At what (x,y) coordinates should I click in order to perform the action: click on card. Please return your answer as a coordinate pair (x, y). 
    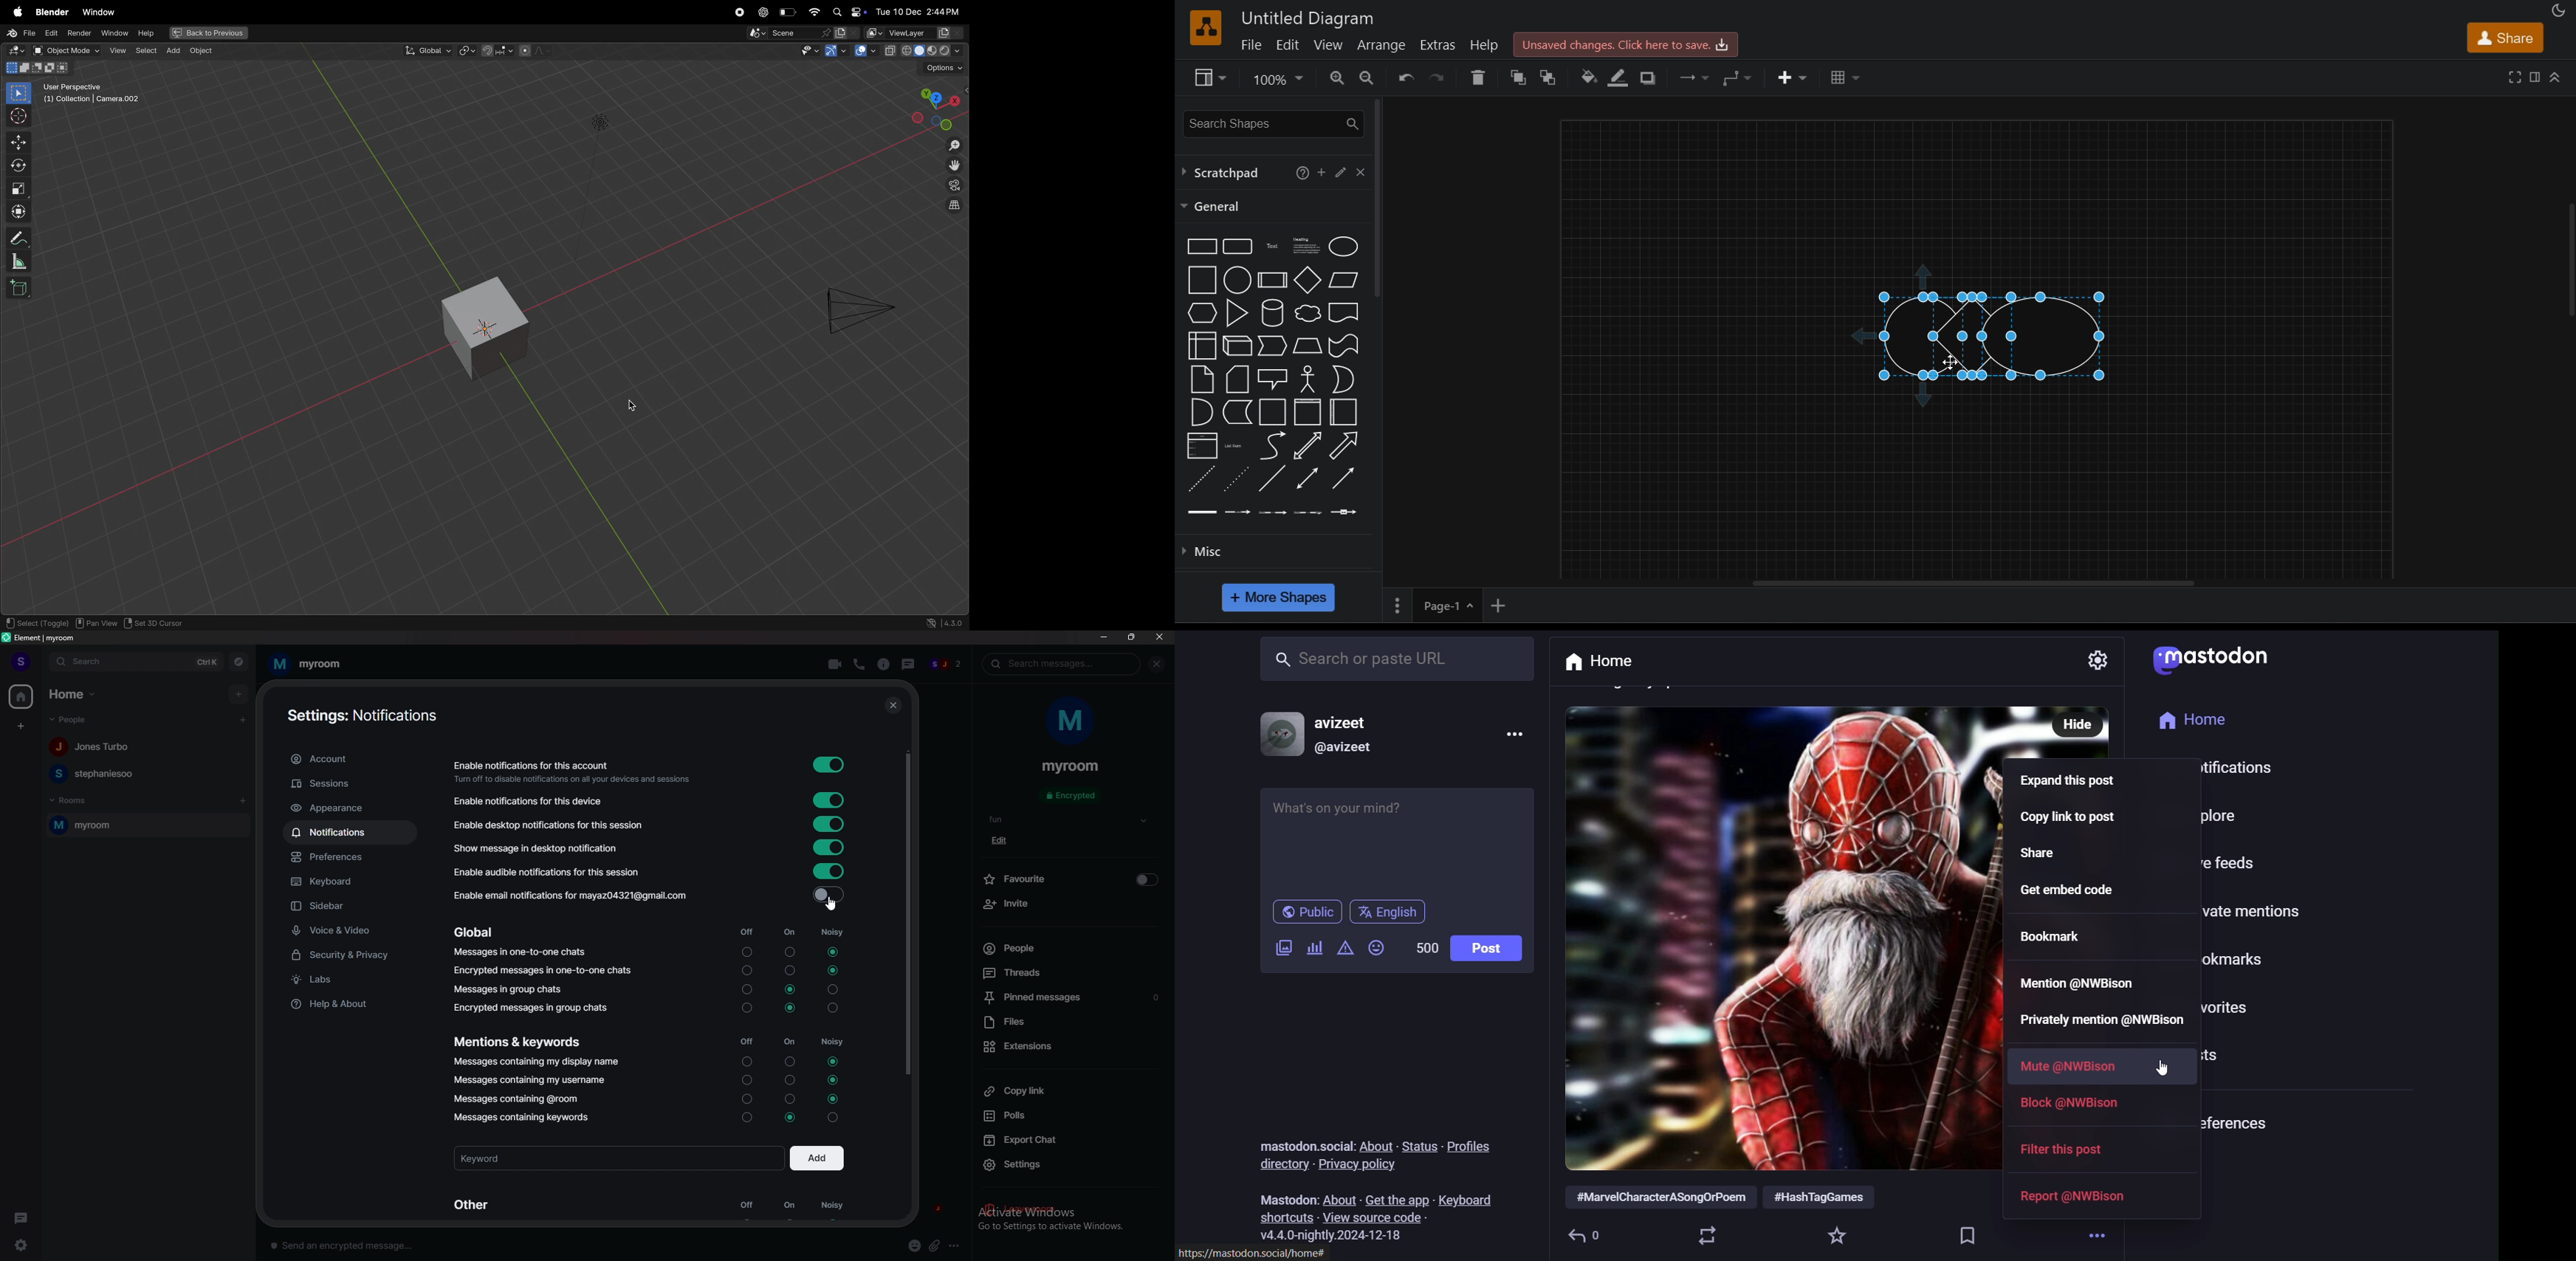
    Looking at the image, I should click on (1236, 380).